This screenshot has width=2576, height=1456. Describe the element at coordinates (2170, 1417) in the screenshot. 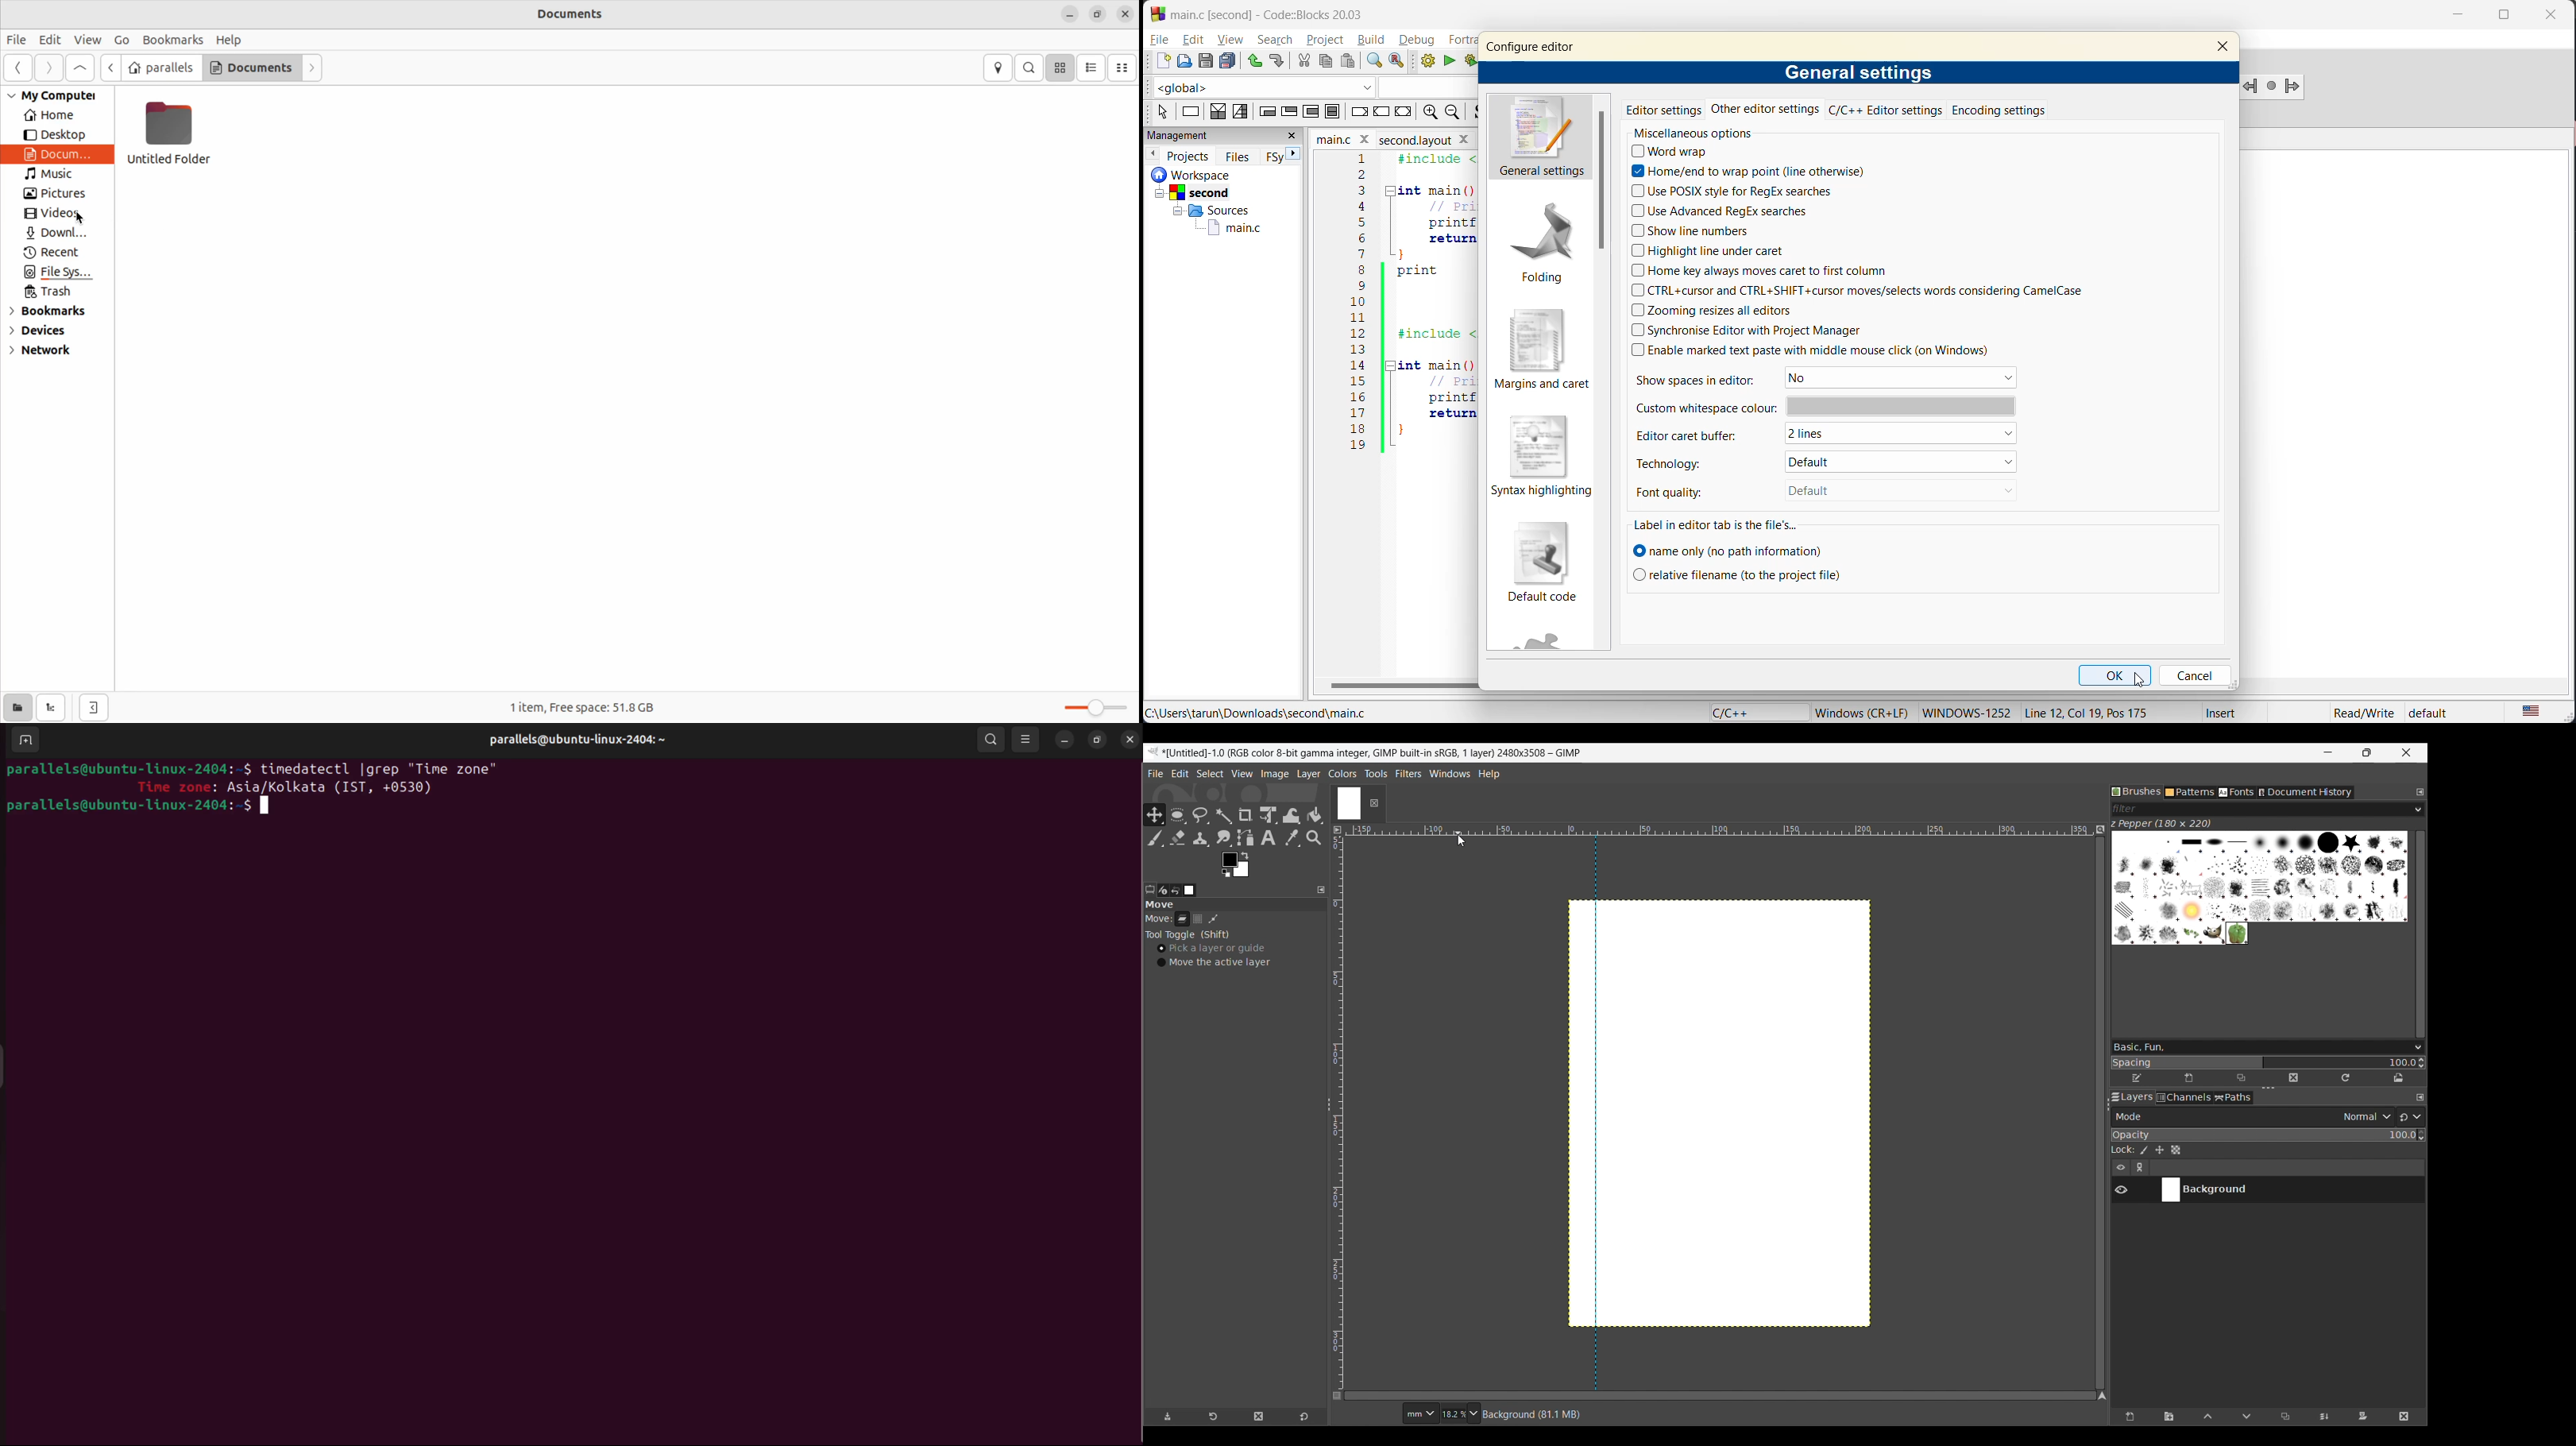

I see `Create a new layer group` at that location.